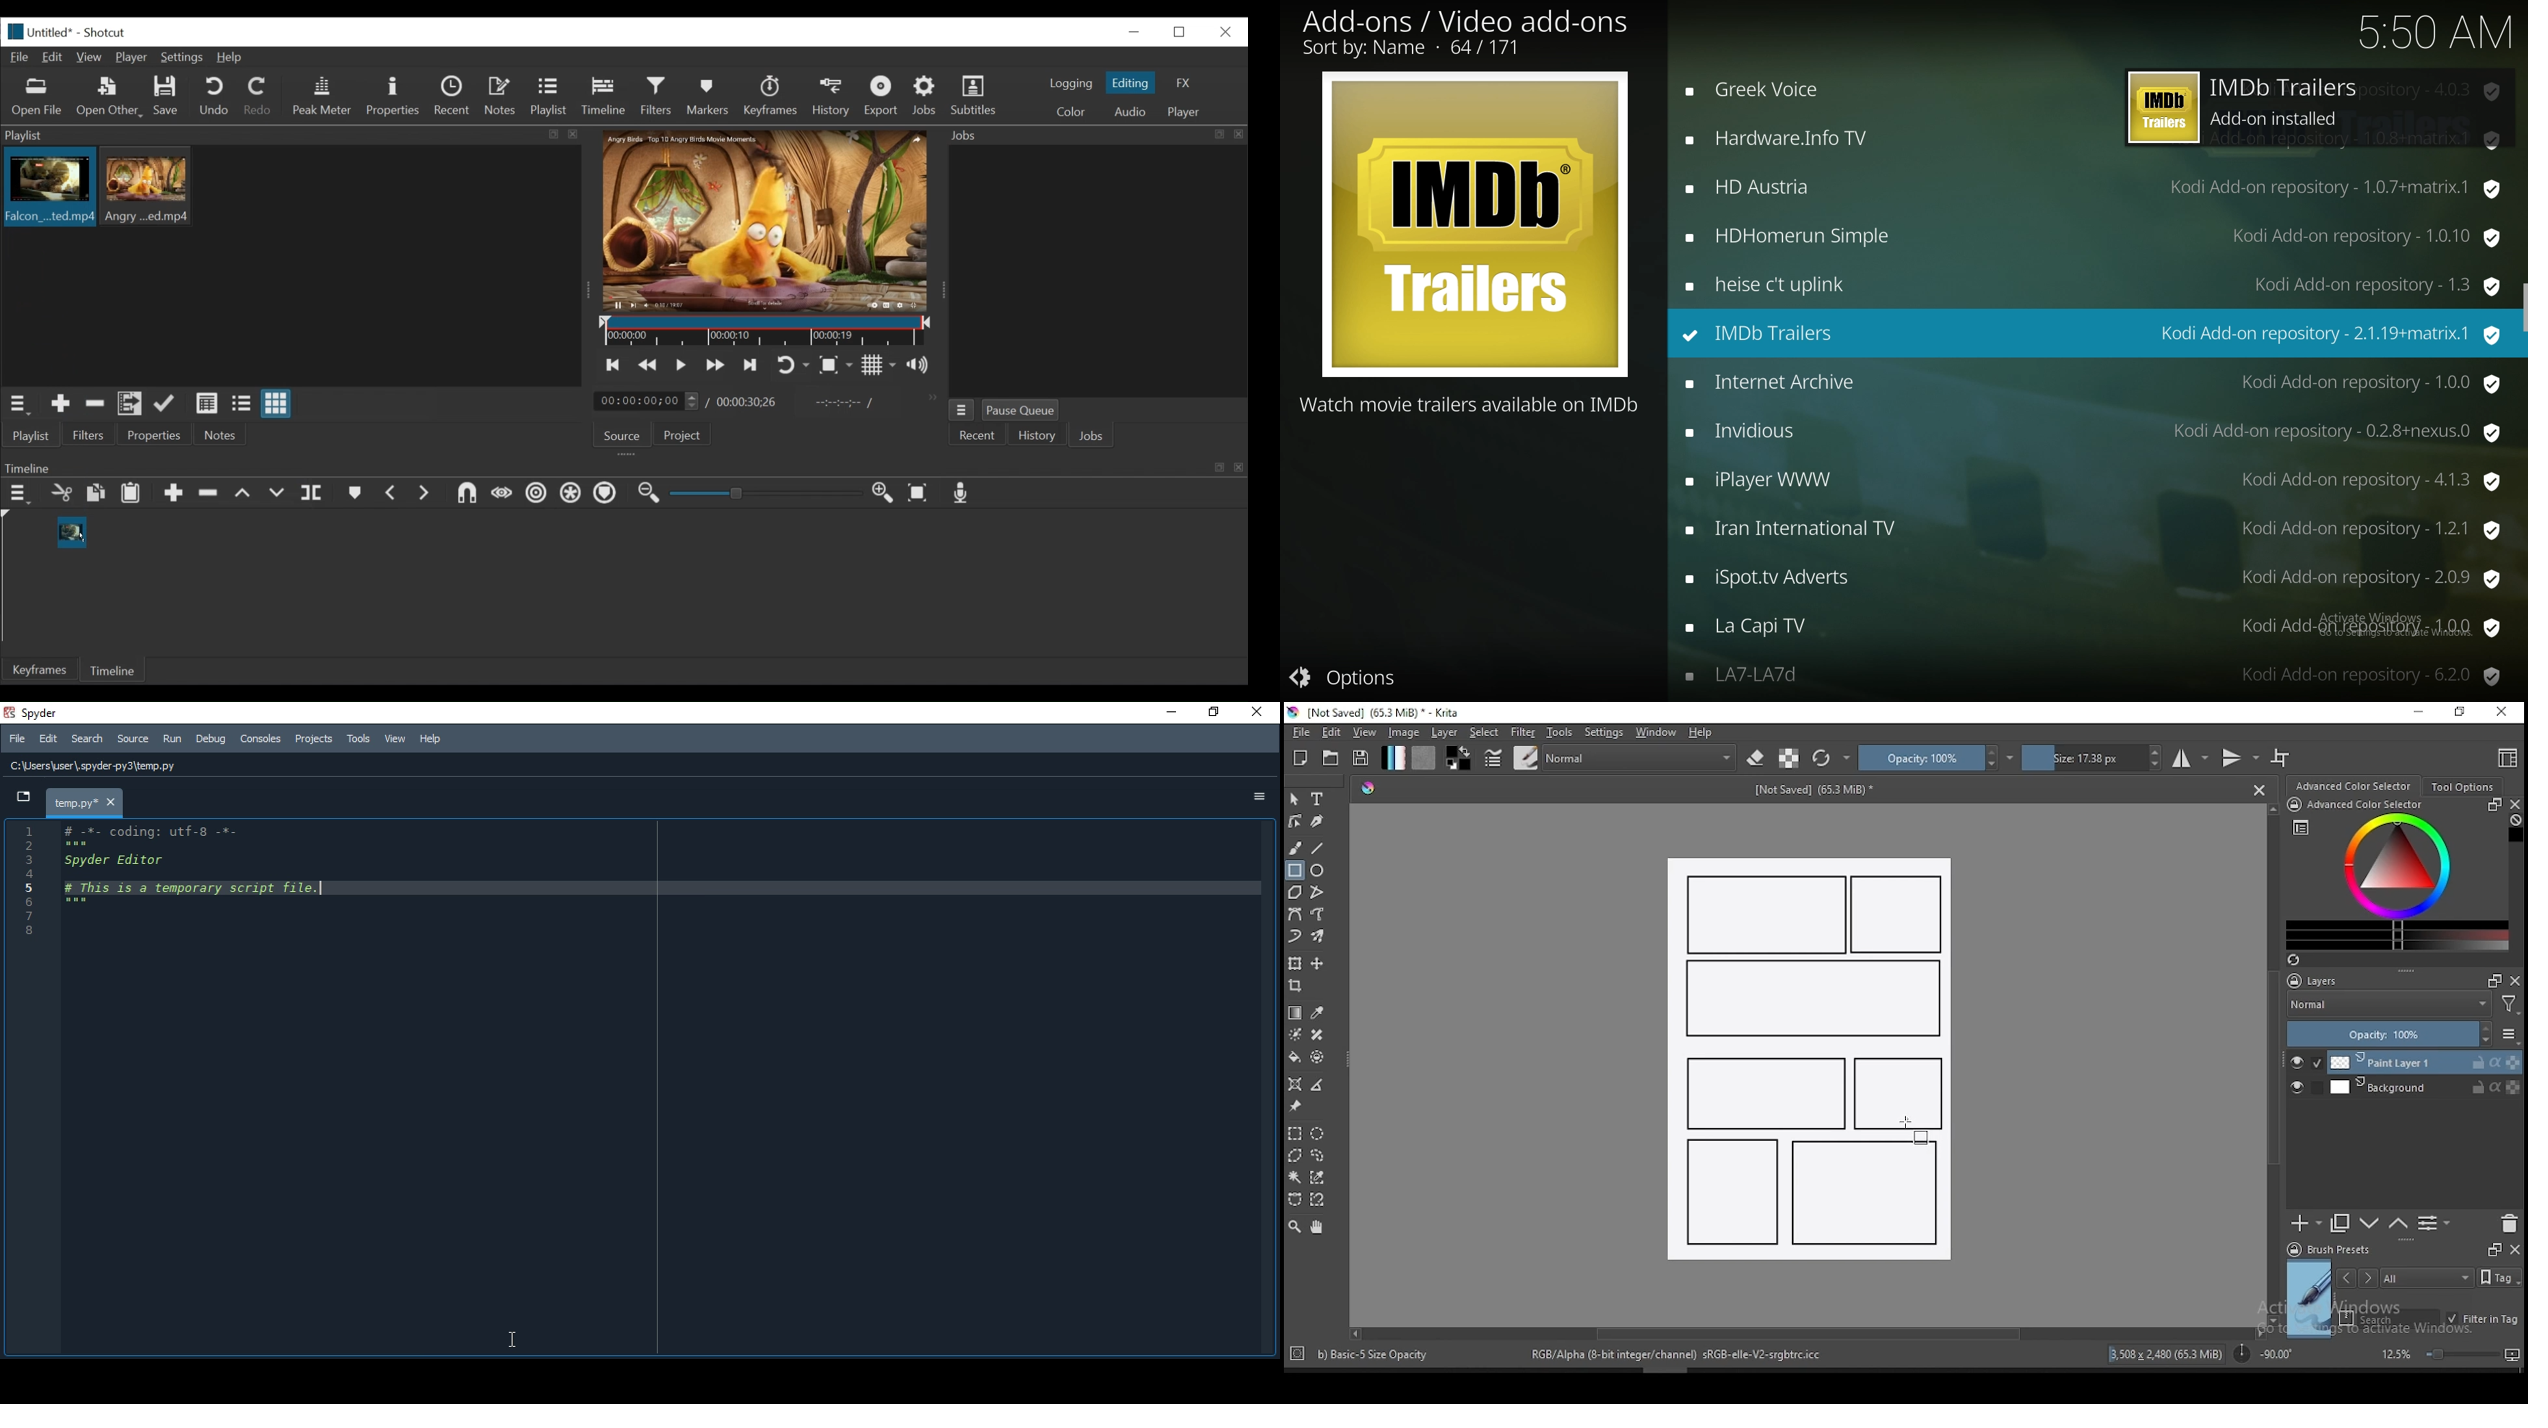  What do you see at coordinates (244, 495) in the screenshot?
I see `lift` at bounding box center [244, 495].